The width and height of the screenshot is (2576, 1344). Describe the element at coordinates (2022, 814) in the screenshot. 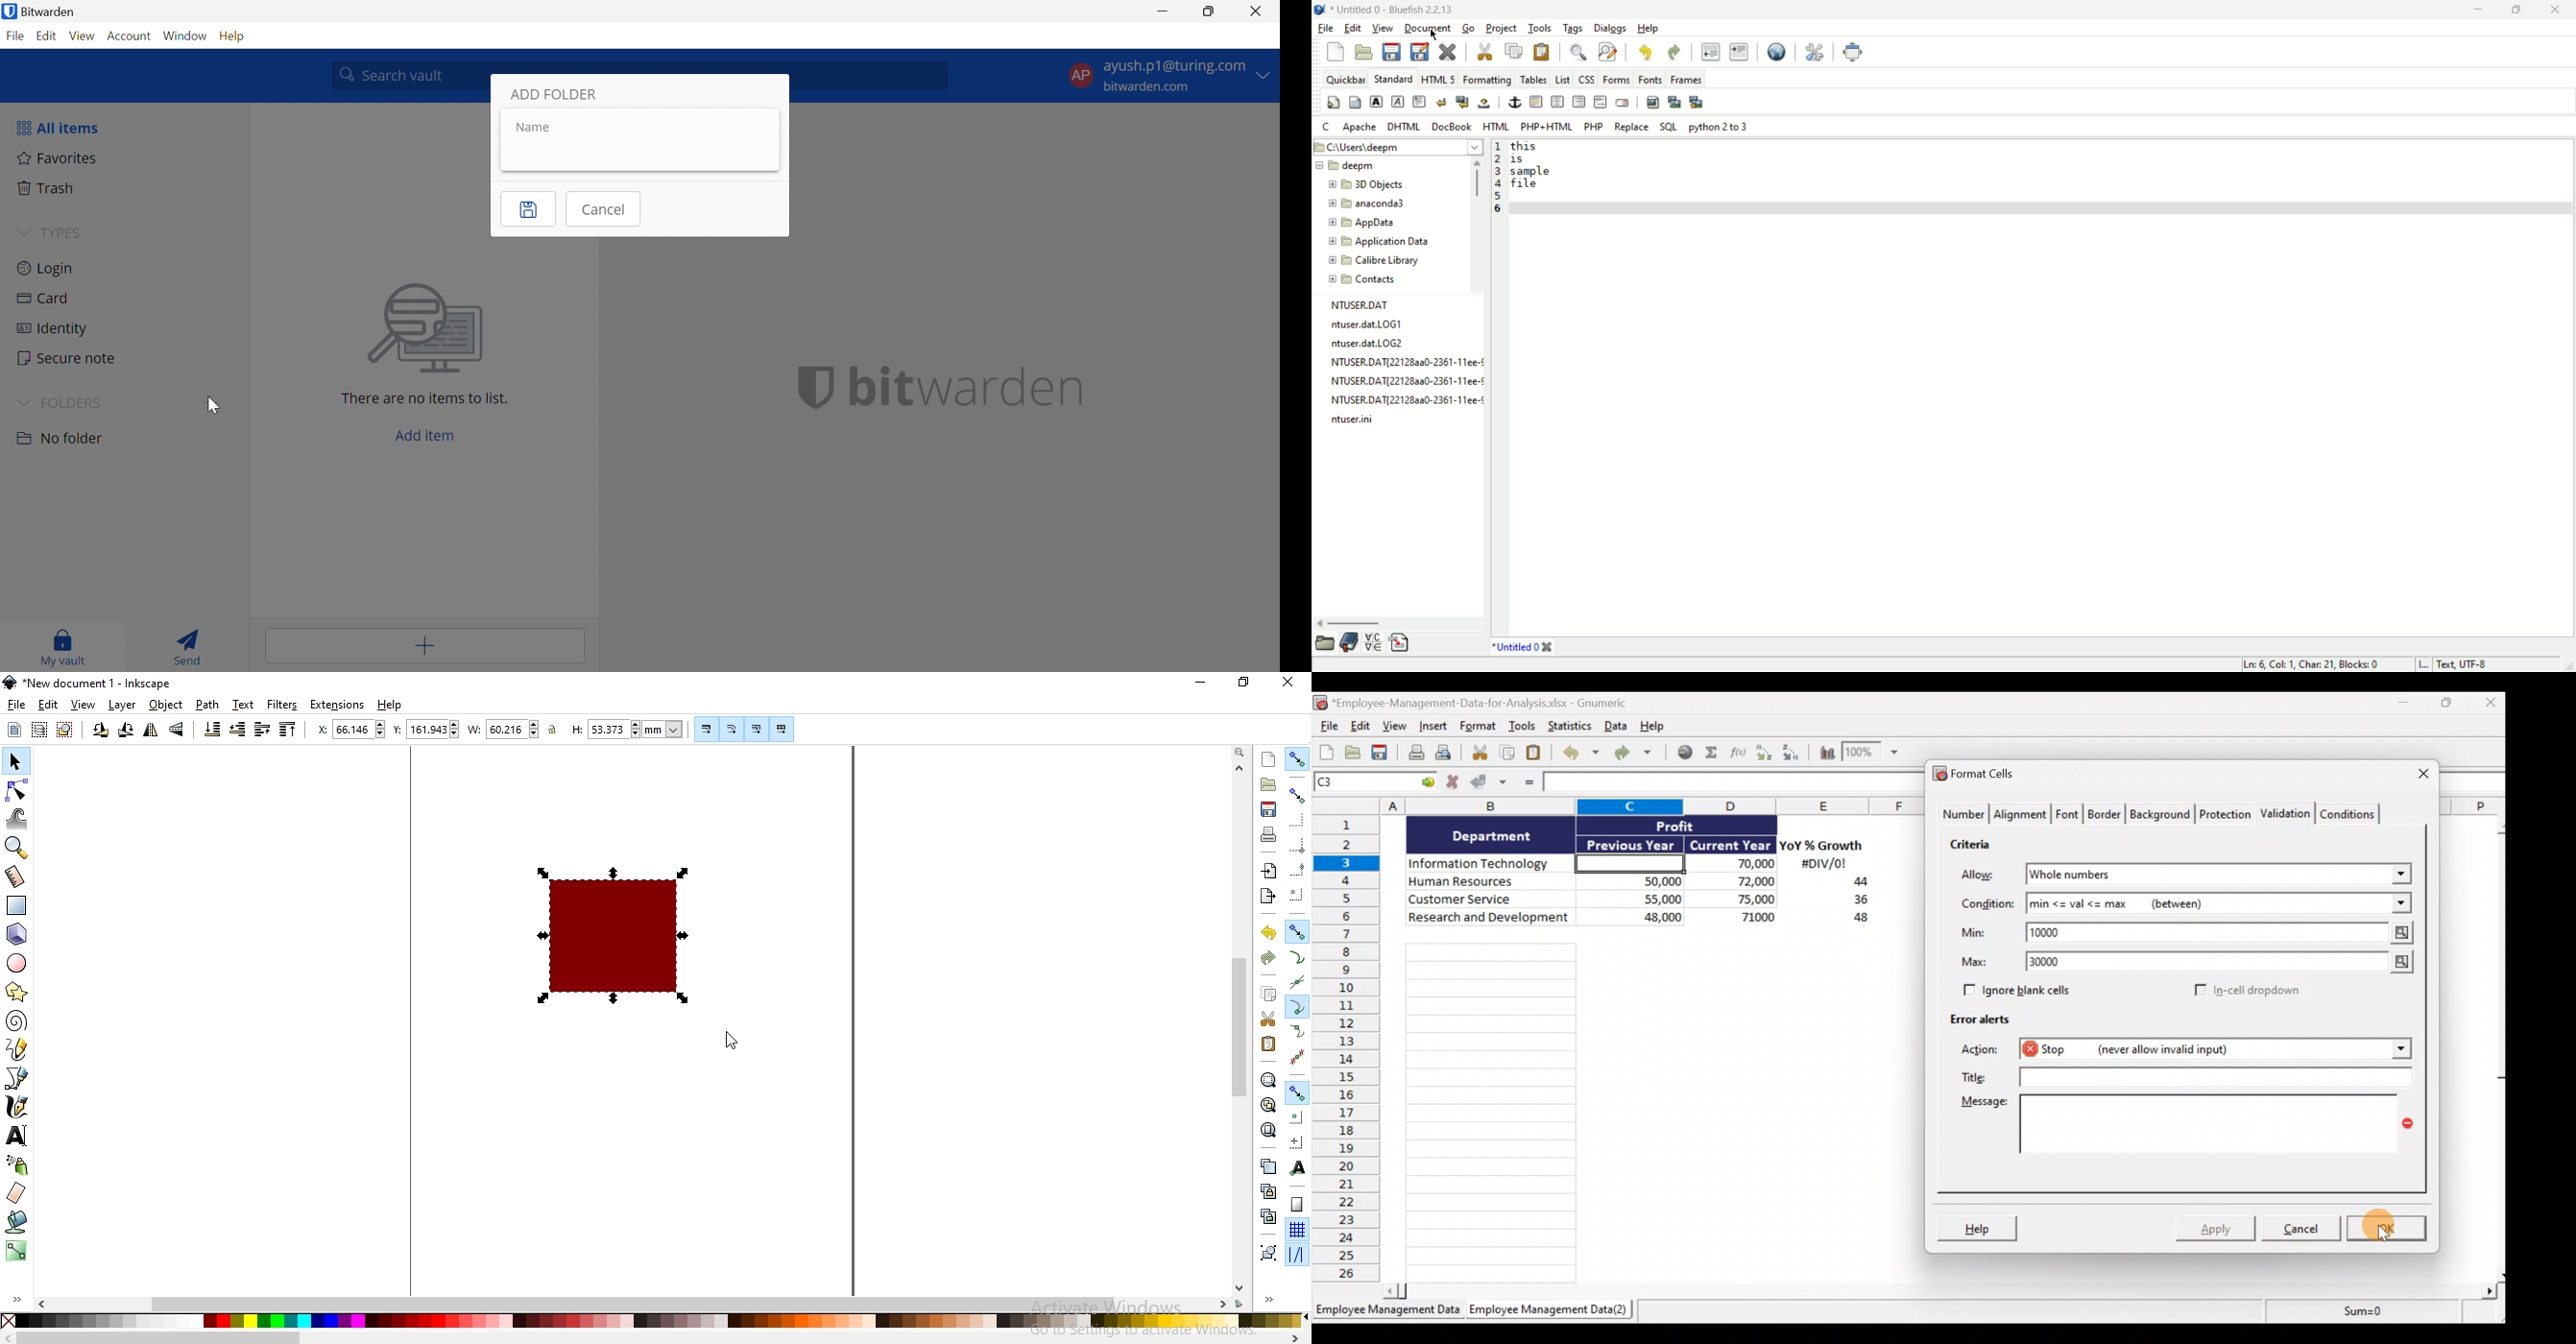

I see `Alignment` at that location.